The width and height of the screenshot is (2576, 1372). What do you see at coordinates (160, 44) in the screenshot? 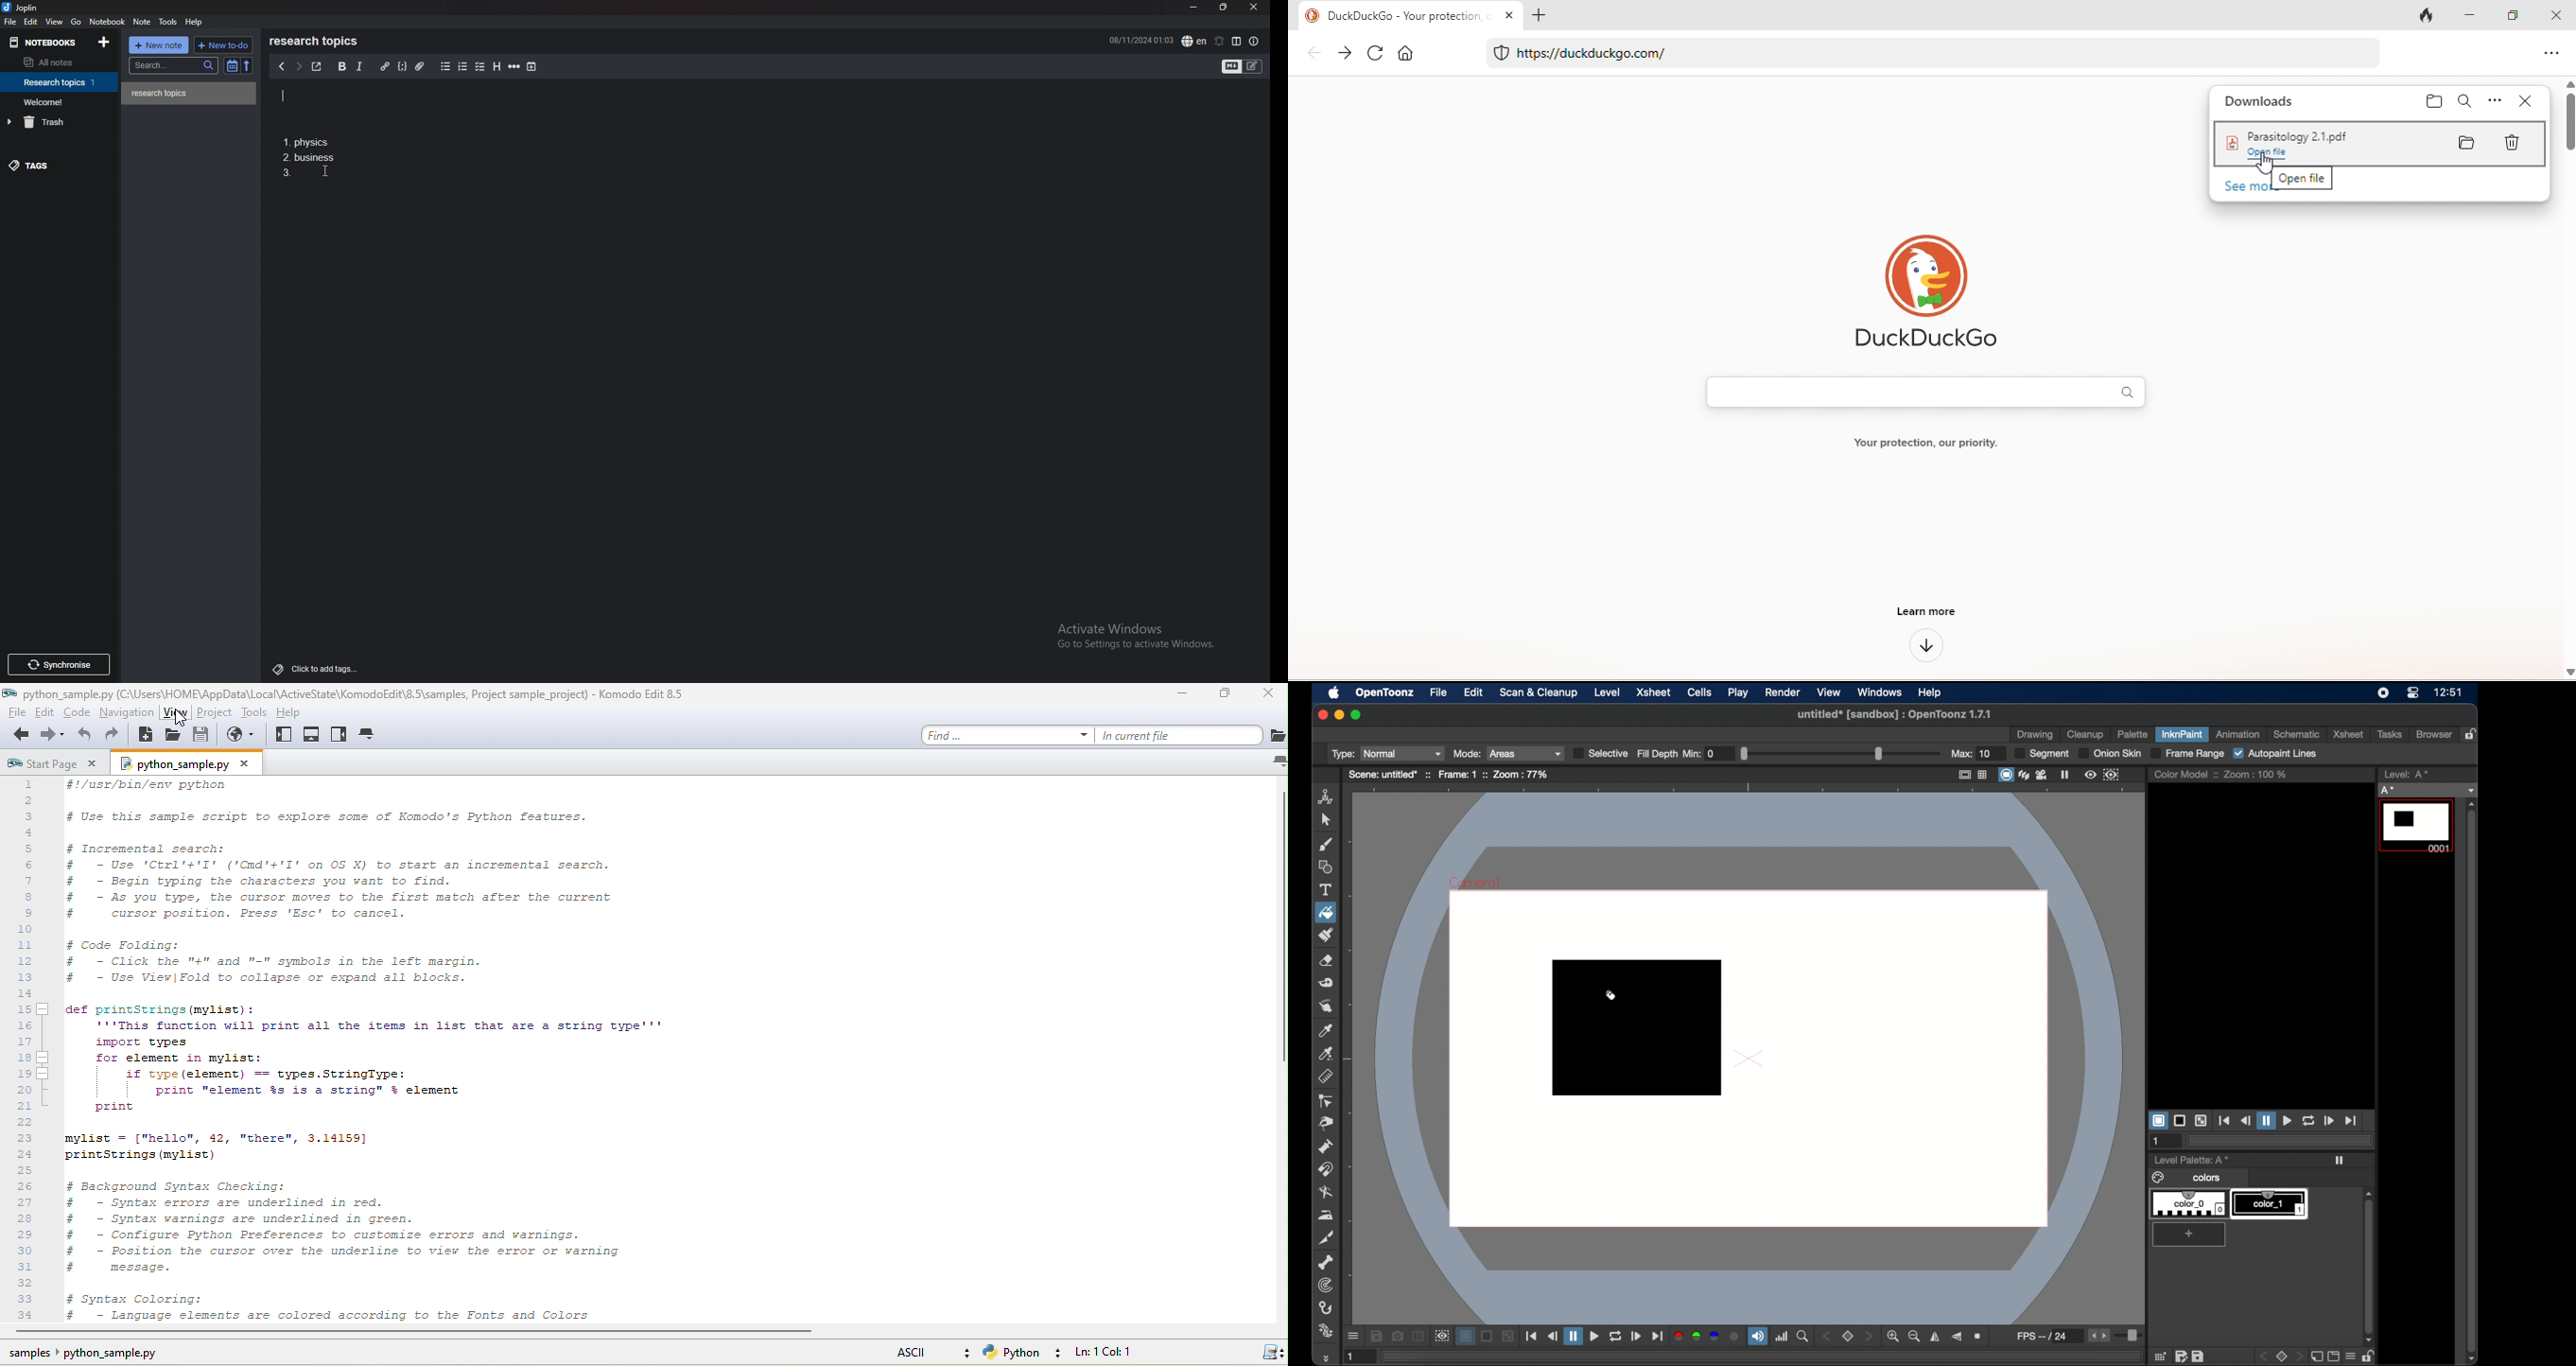
I see `new note` at bounding box center [160, 44].